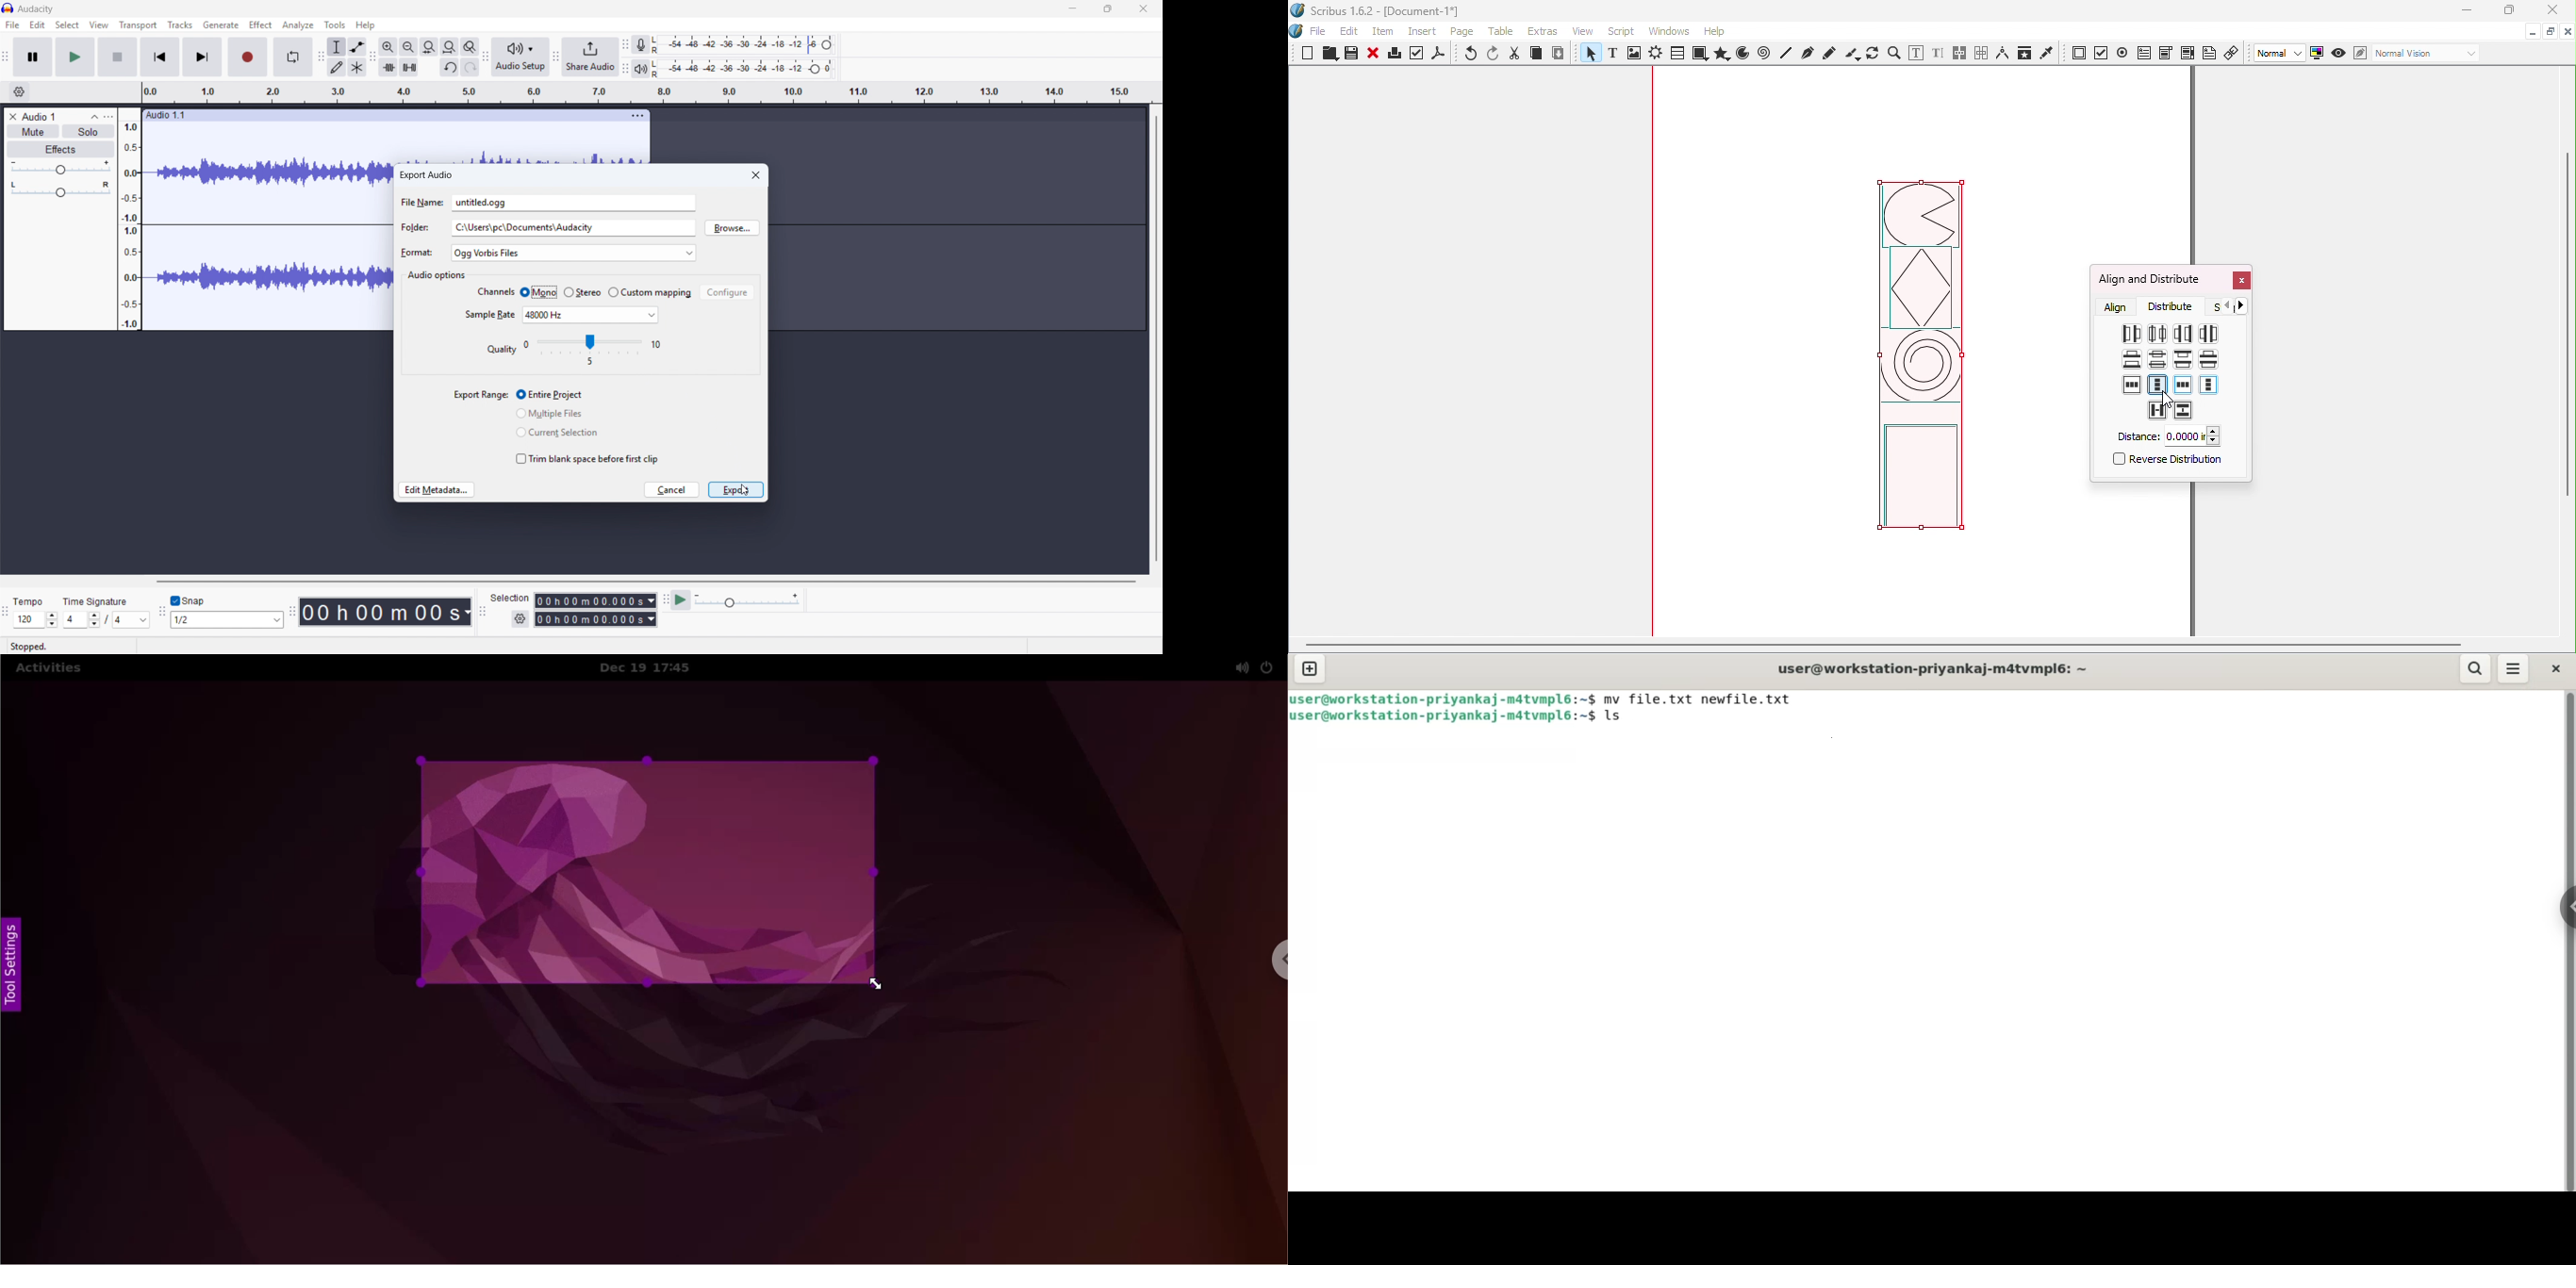 The height and width of the screenshot is (1288, 2576). What do you see at coordinates (583, 292) in the screenshot?
I see `Stereo ` at bounding box center [583, 292].